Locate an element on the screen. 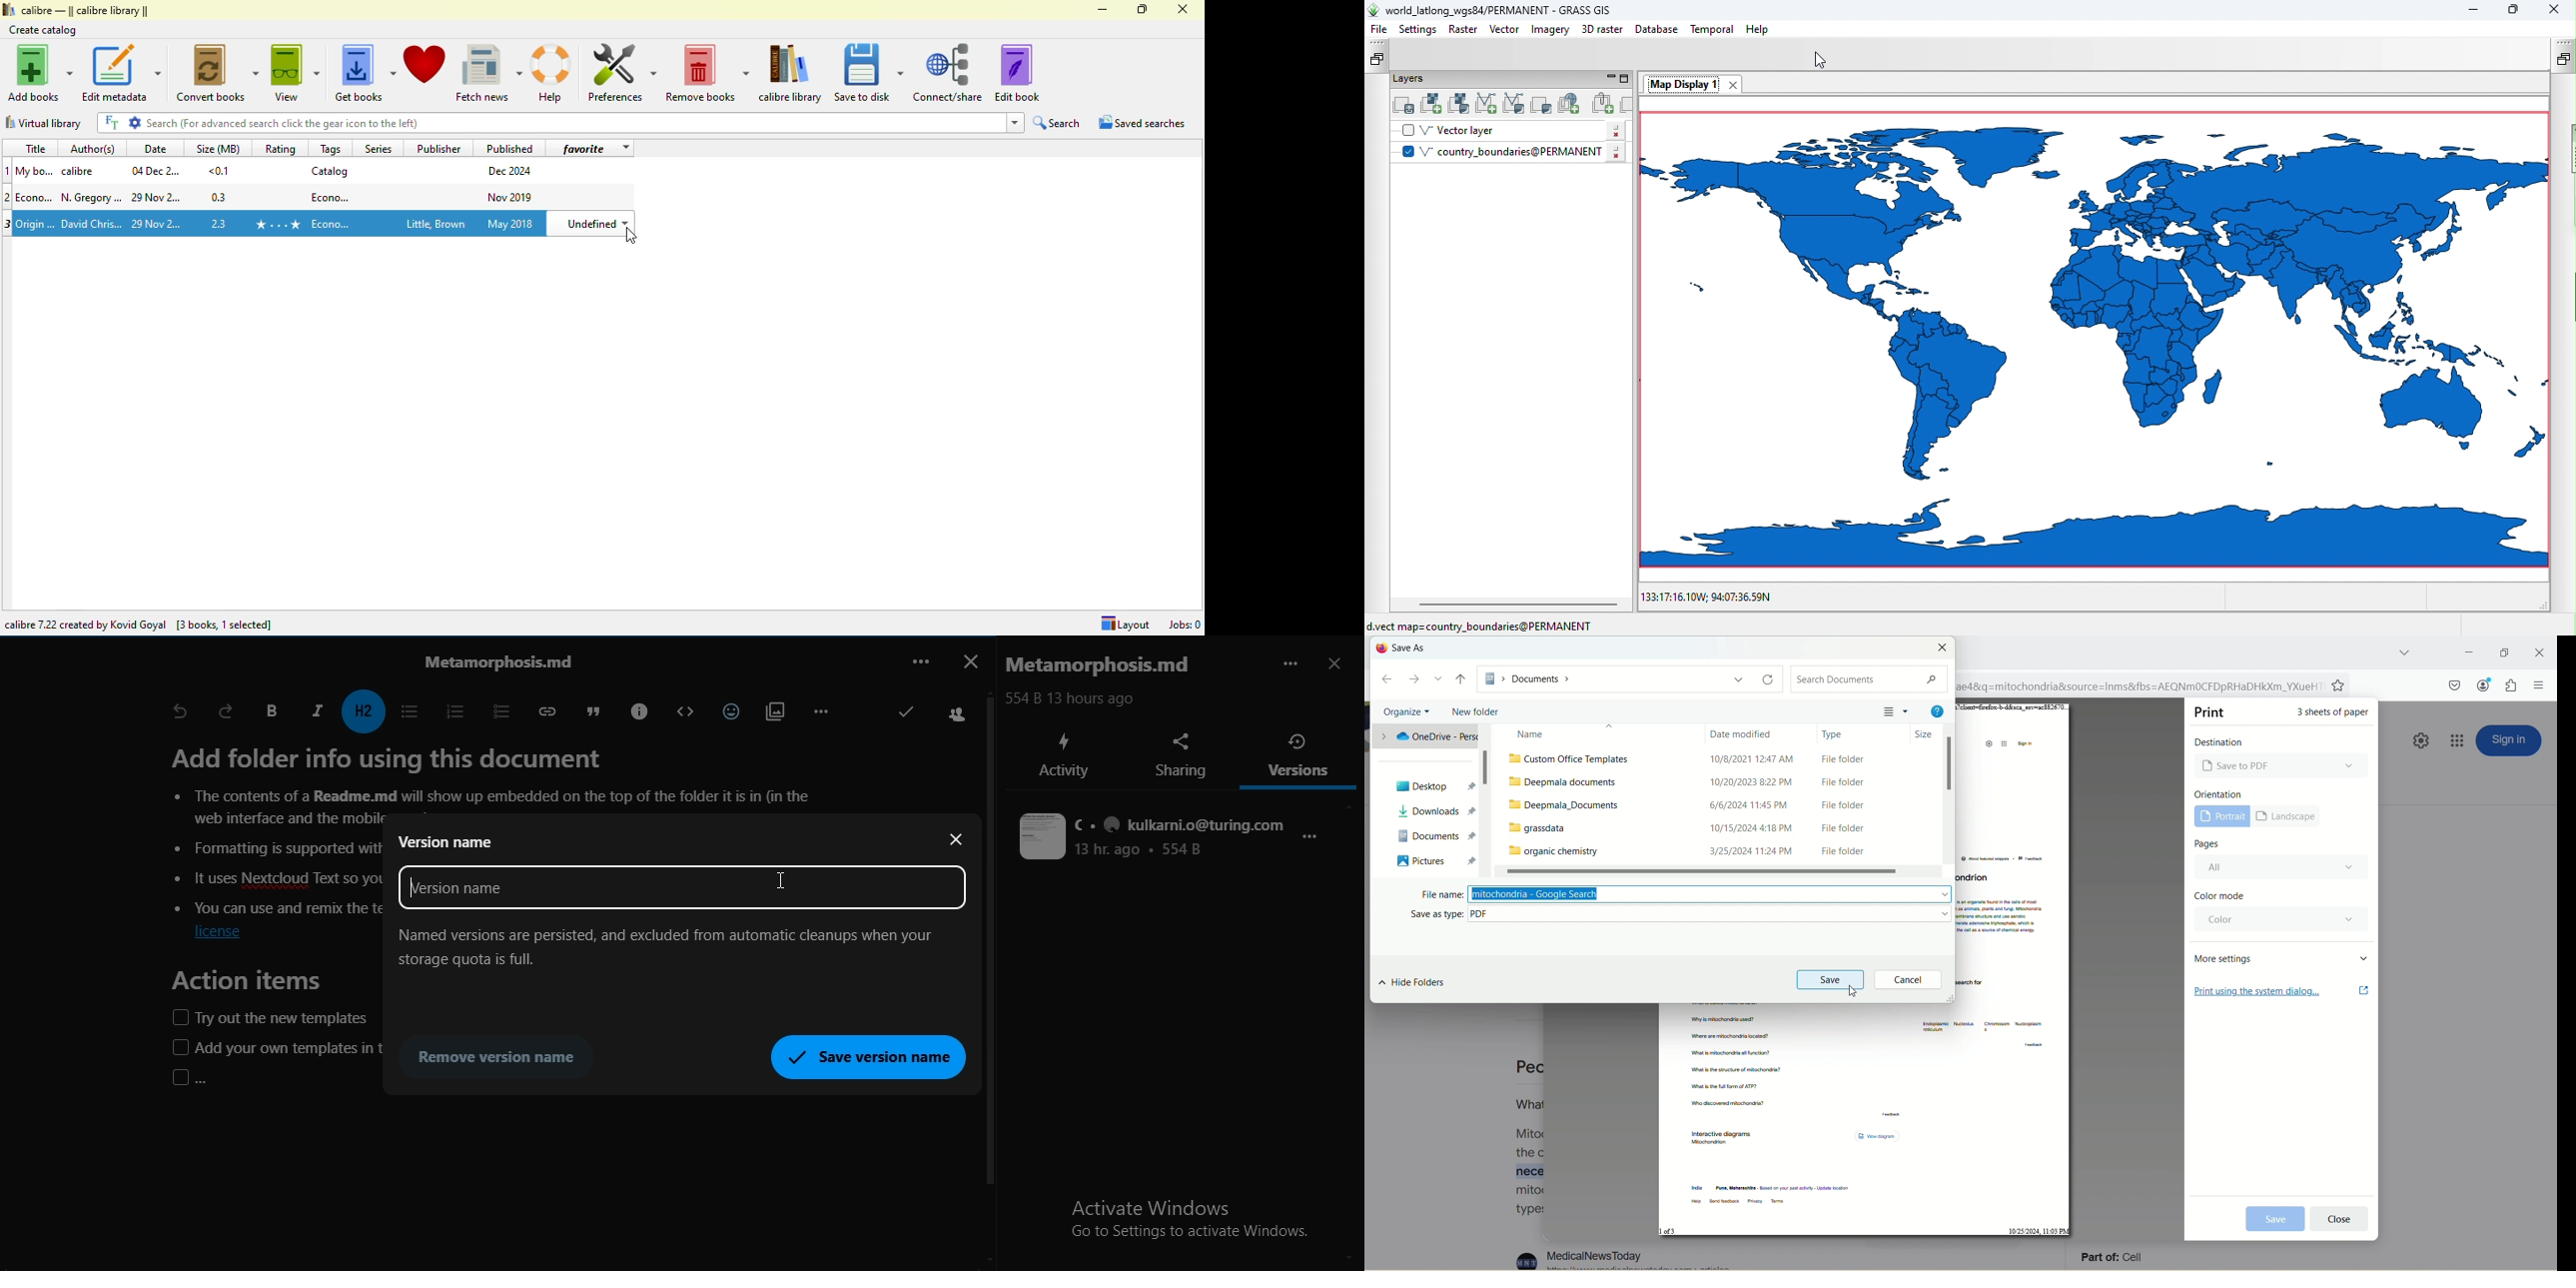  print using the system dialog is located at coordinates (2282, 991).